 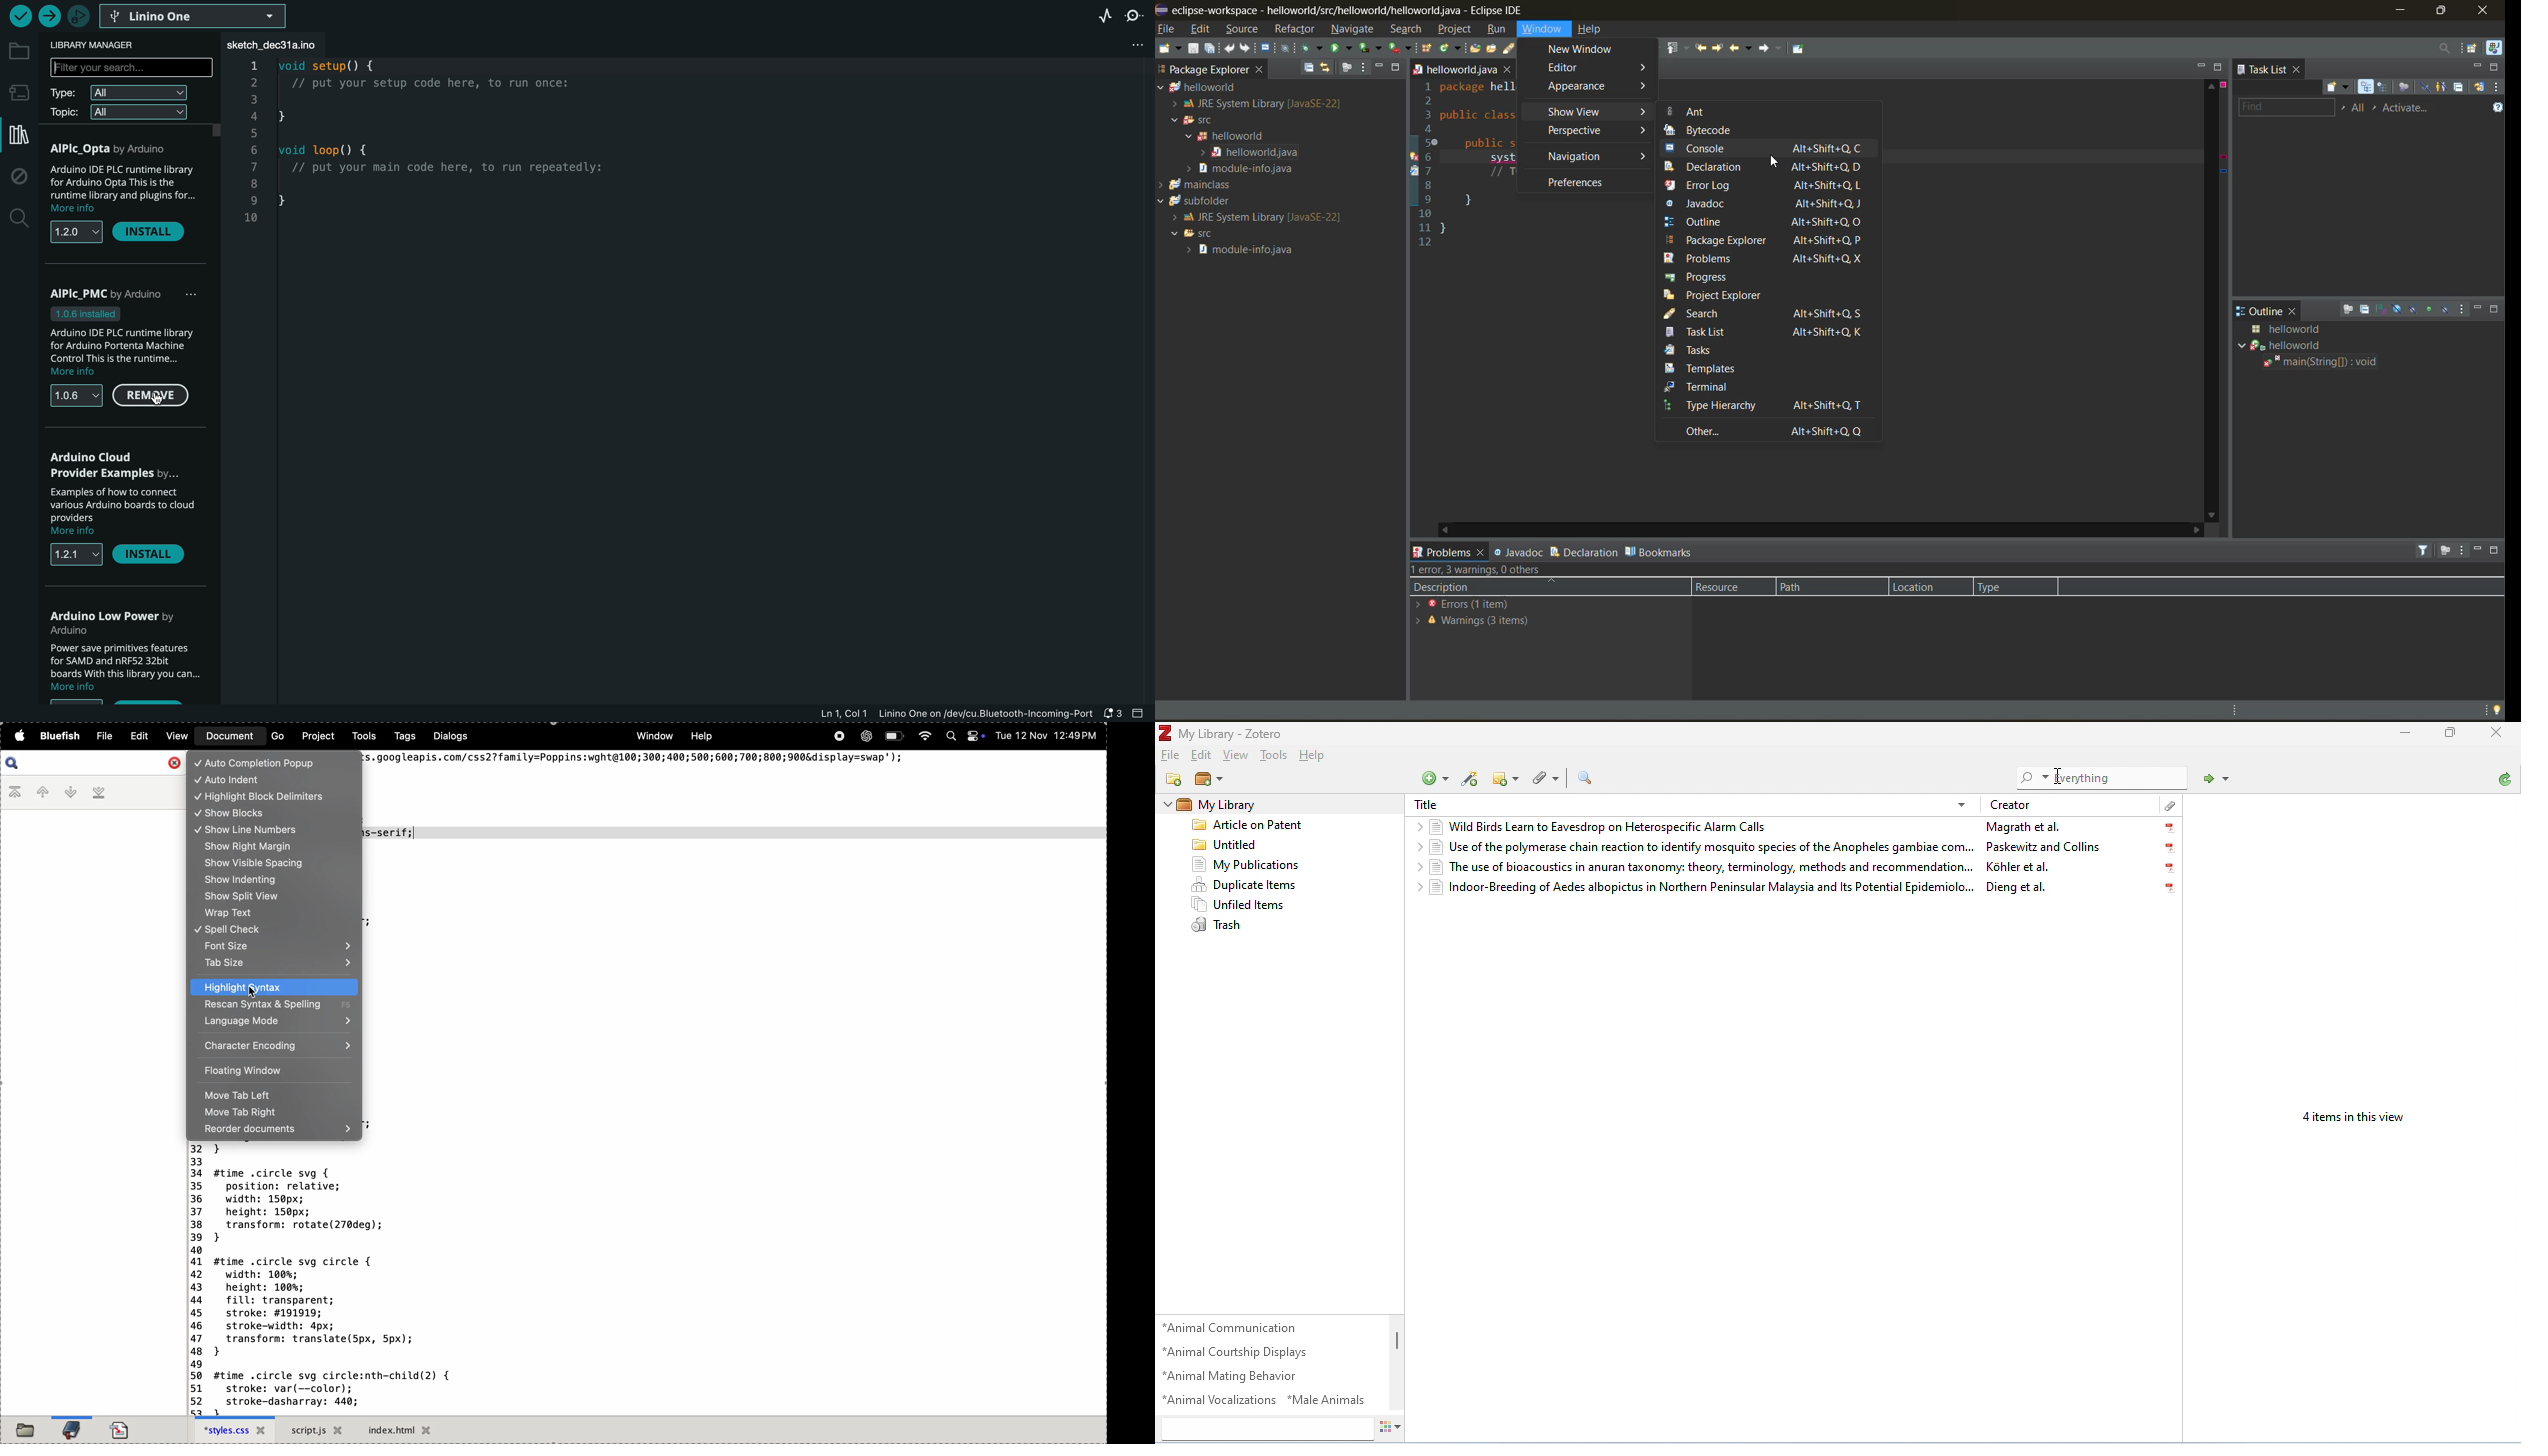 I want to click on save, so click(x=1192, y=49).